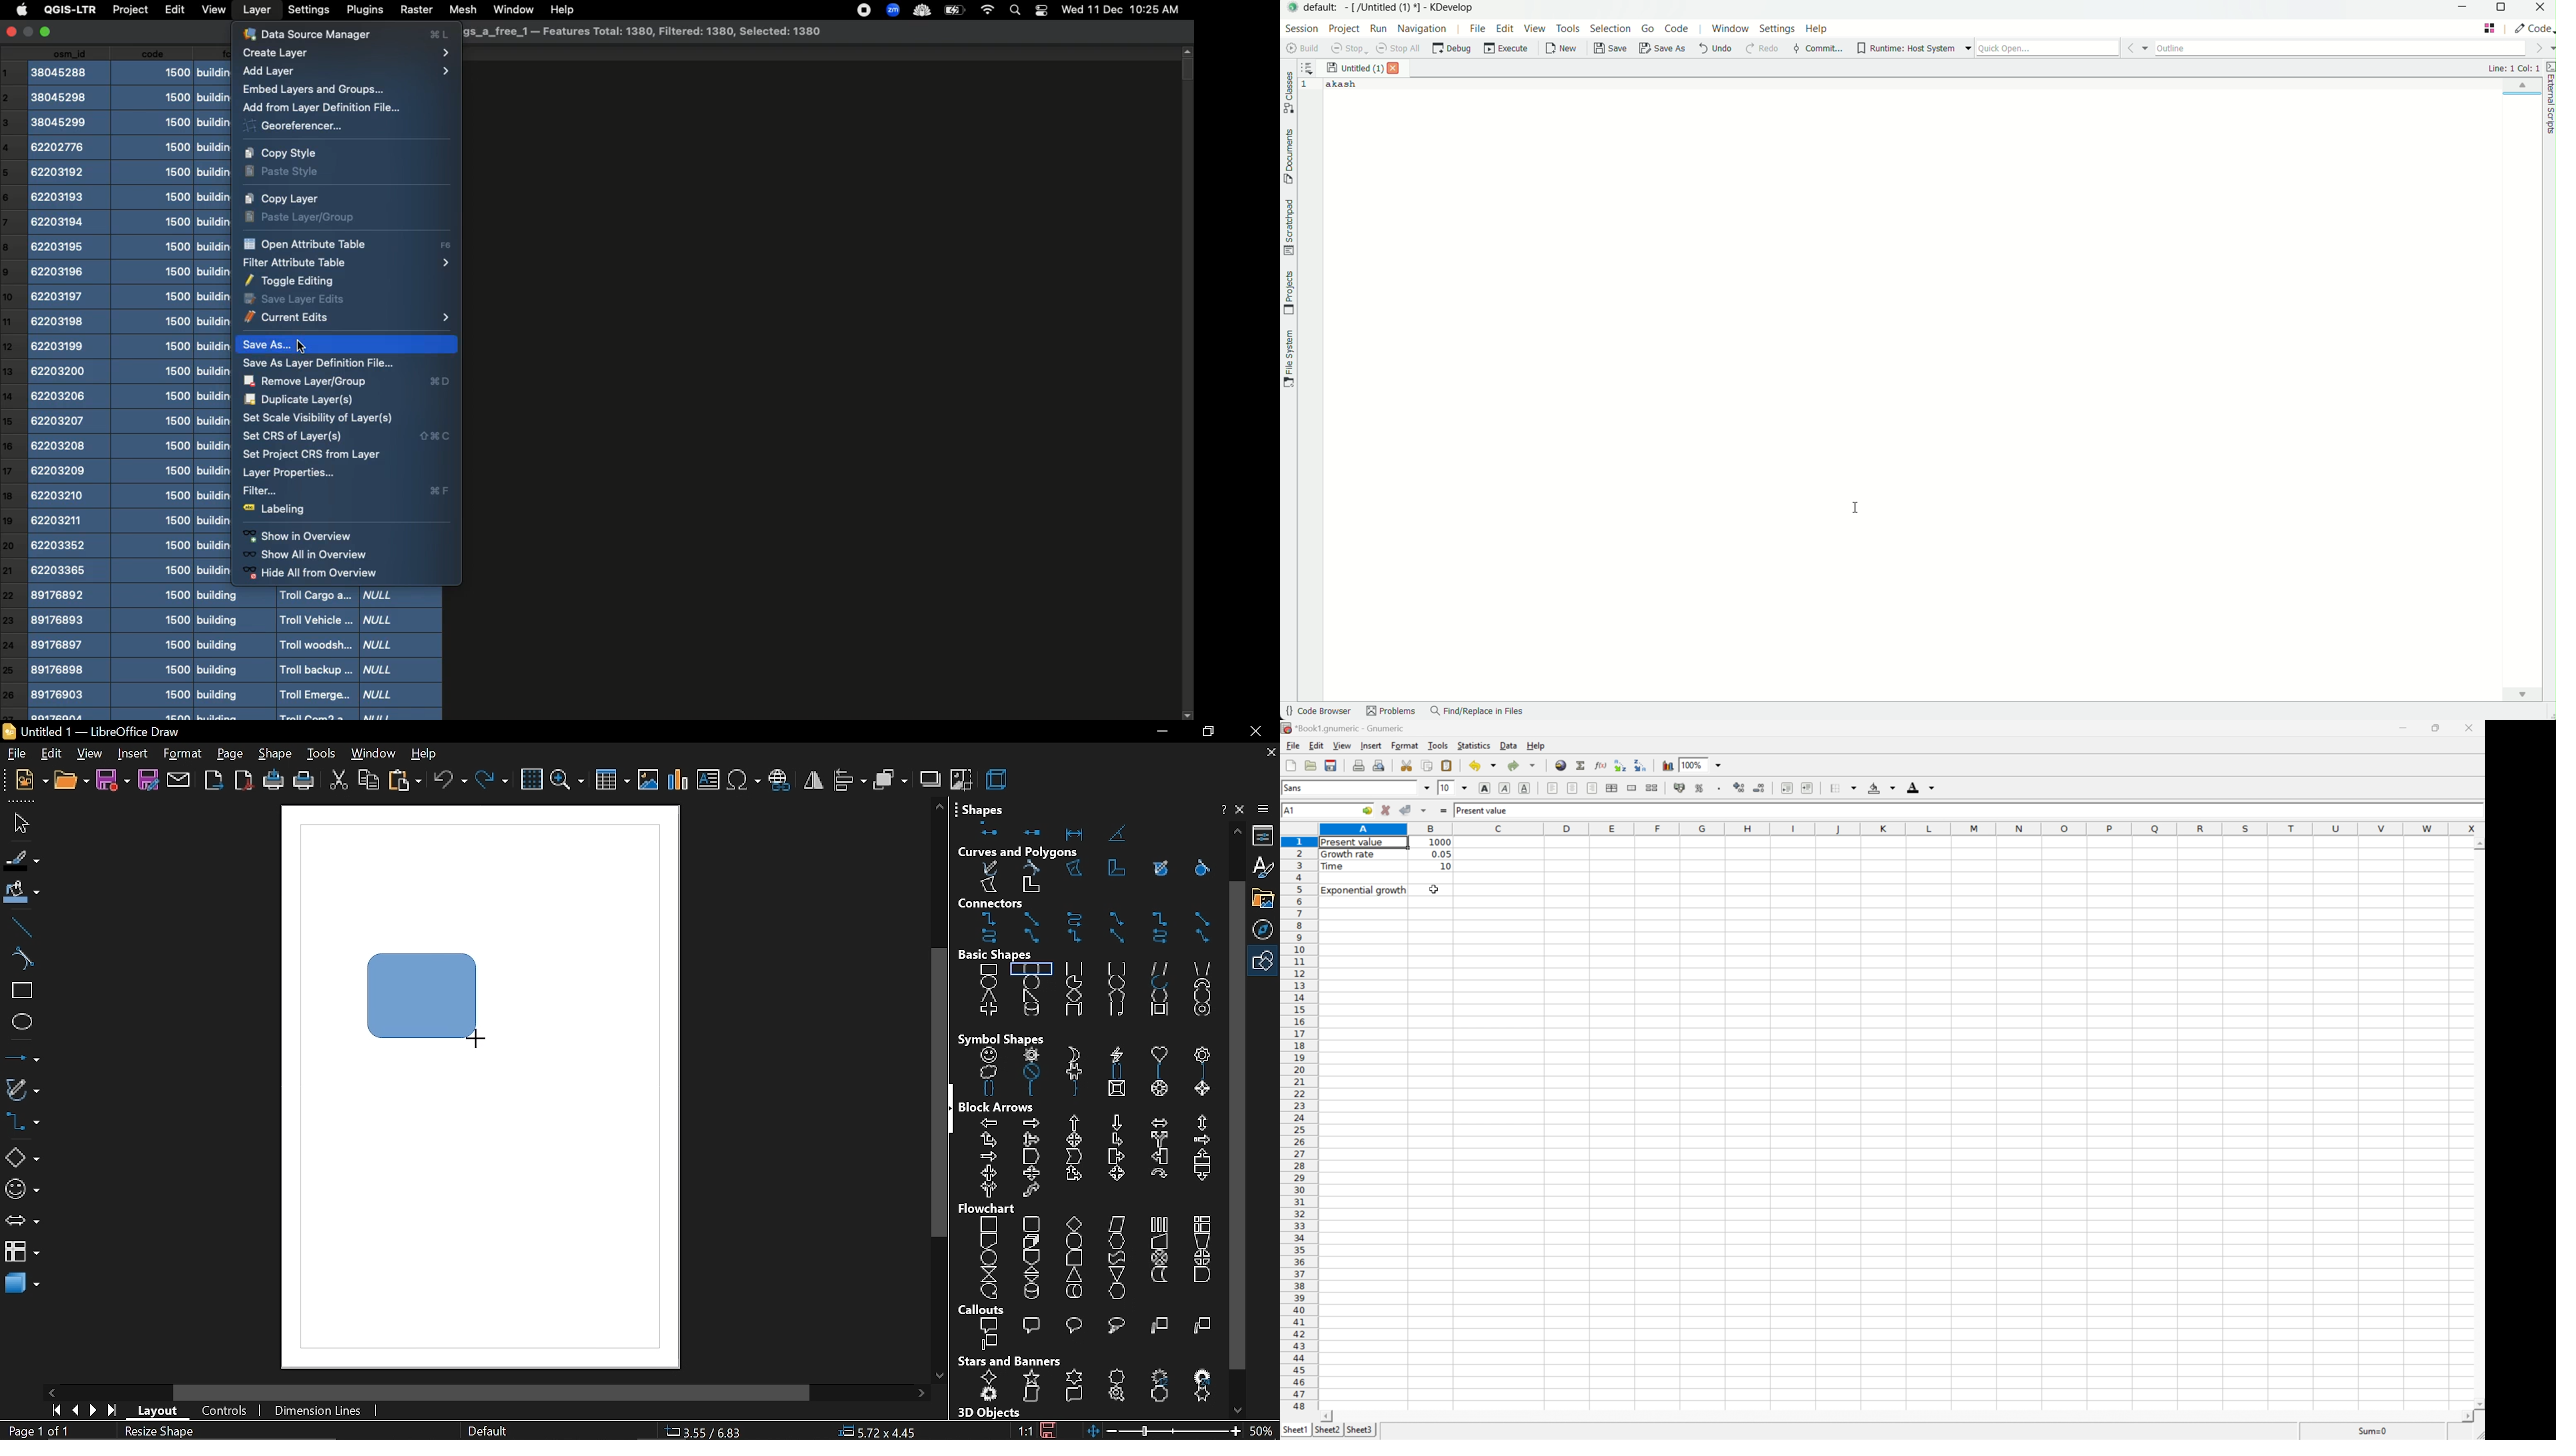 This screenshot has height=1456, width=2576. What do you see at coordinates (450, 782) in the screenshot?
I see `undo` at bounding box center [450, 782].